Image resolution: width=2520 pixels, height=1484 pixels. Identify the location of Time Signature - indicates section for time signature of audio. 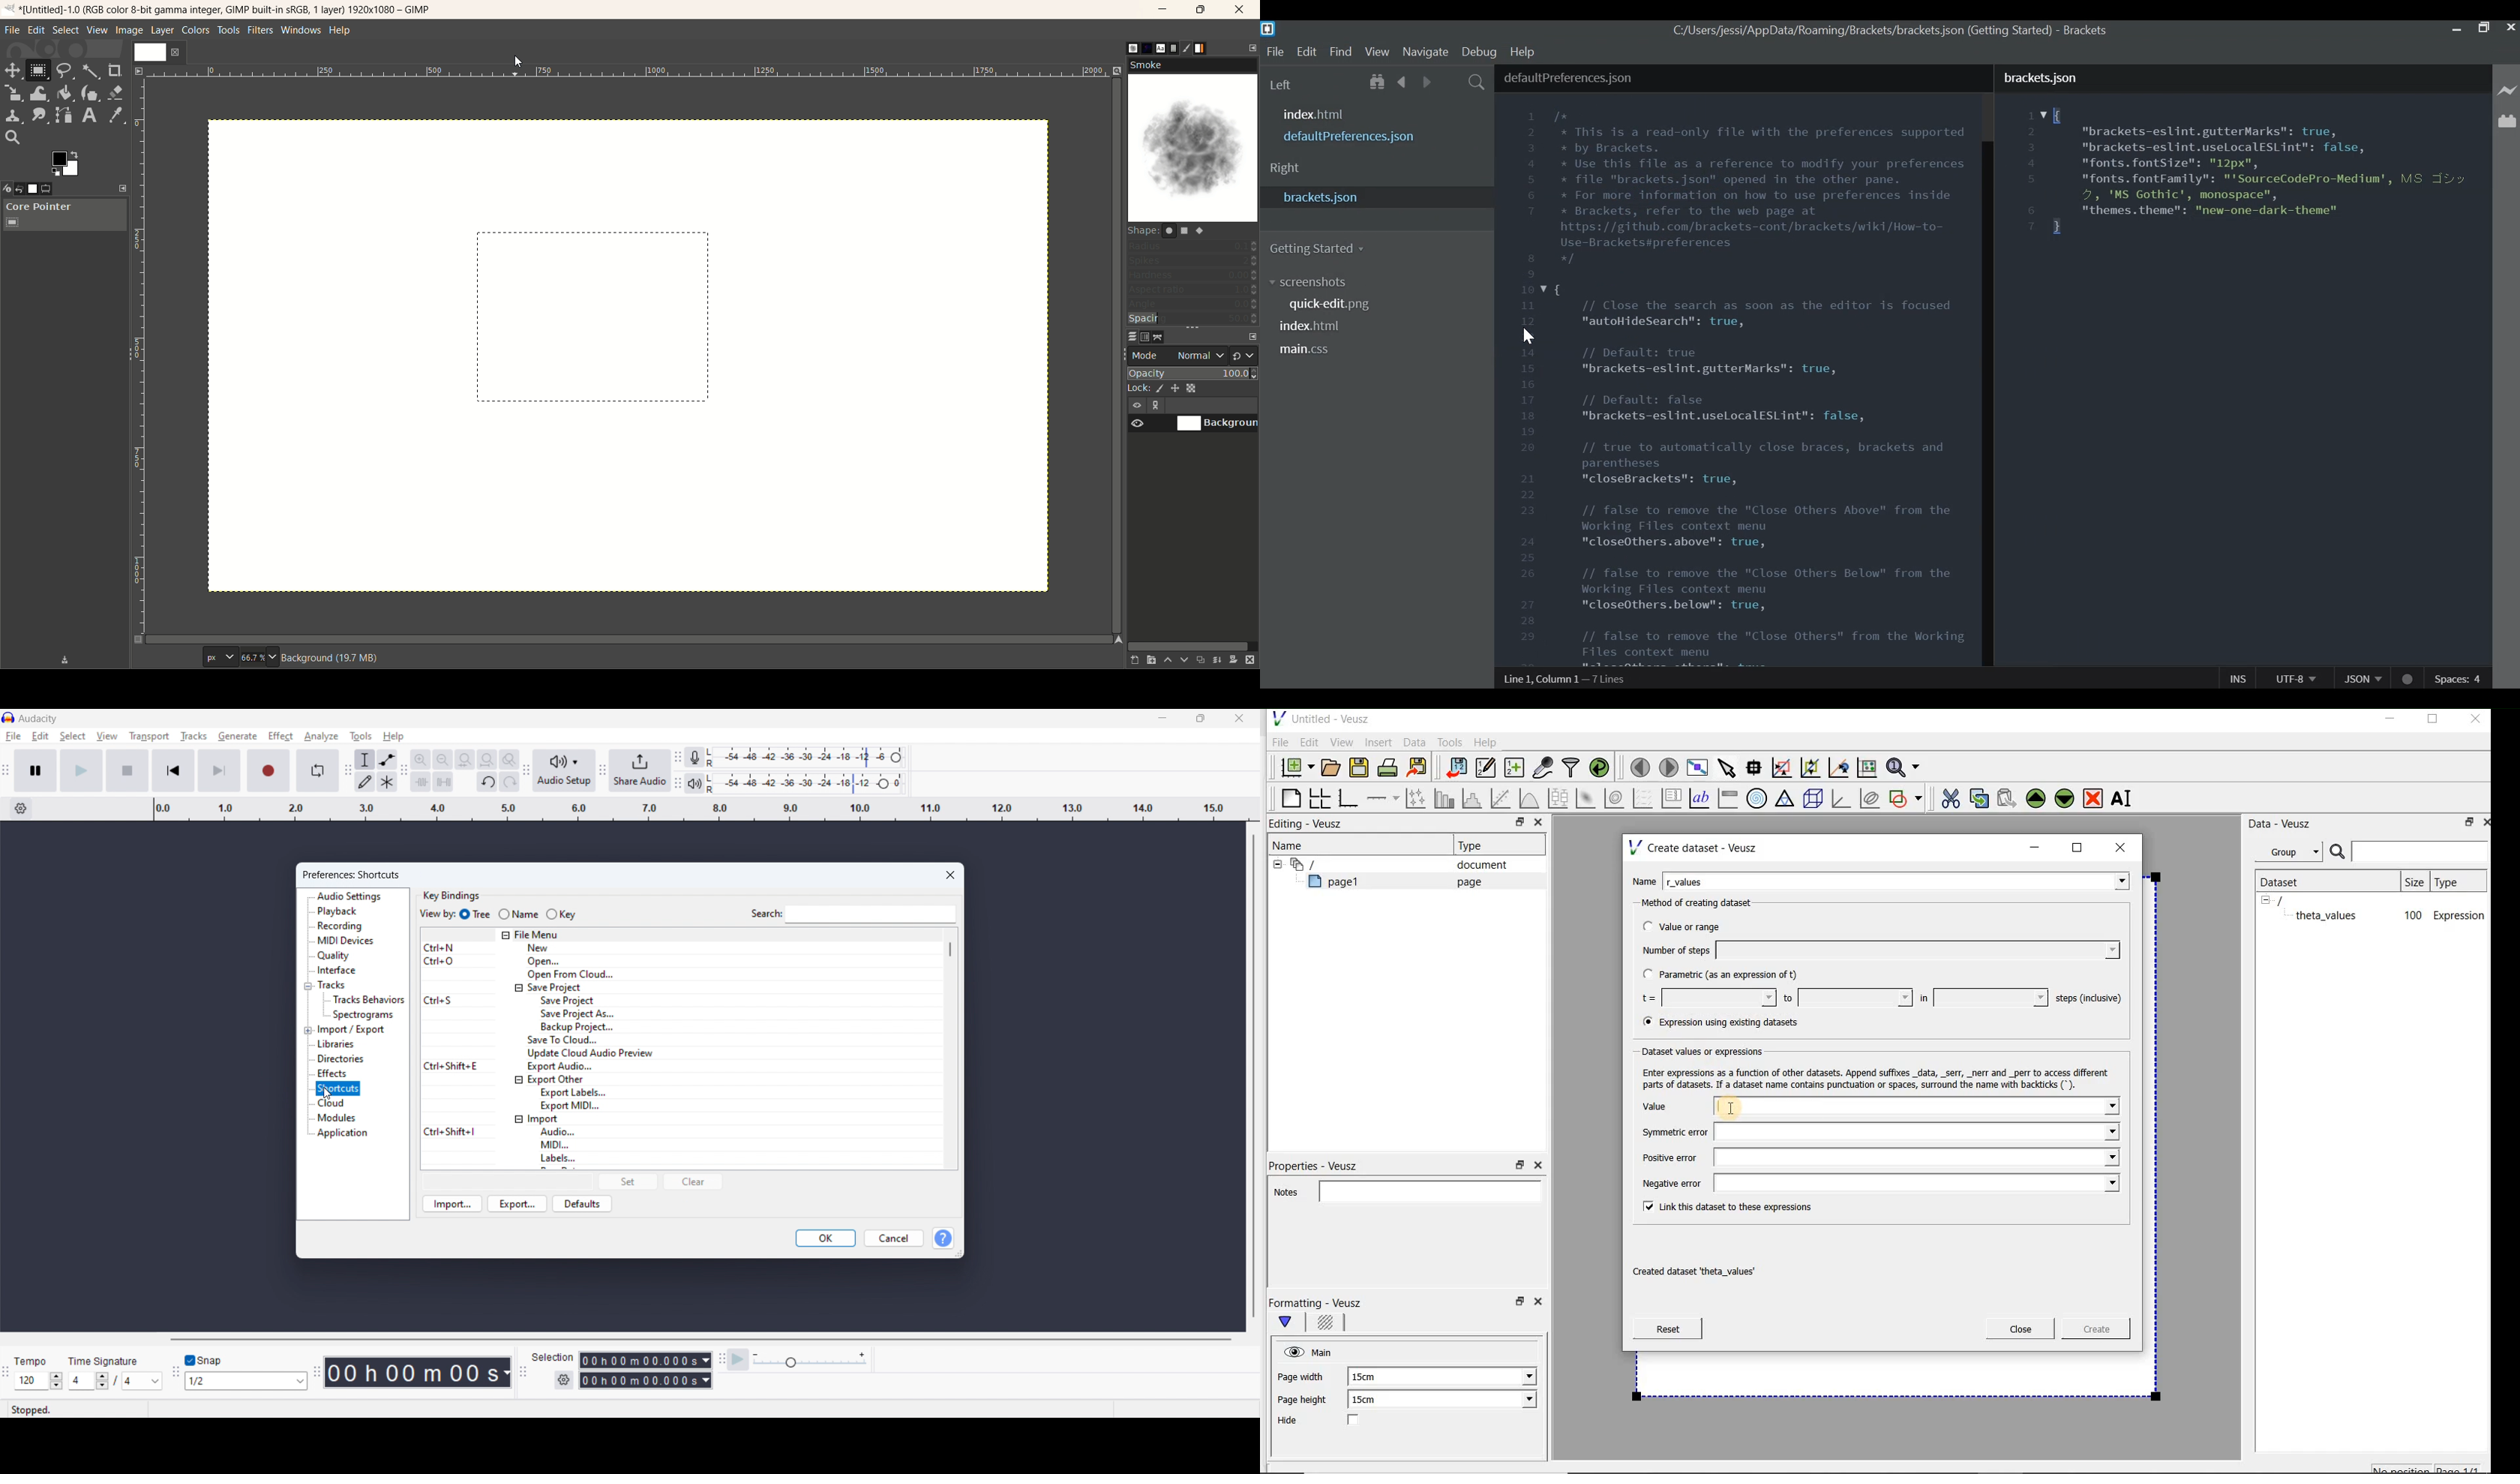
(103, 1361).